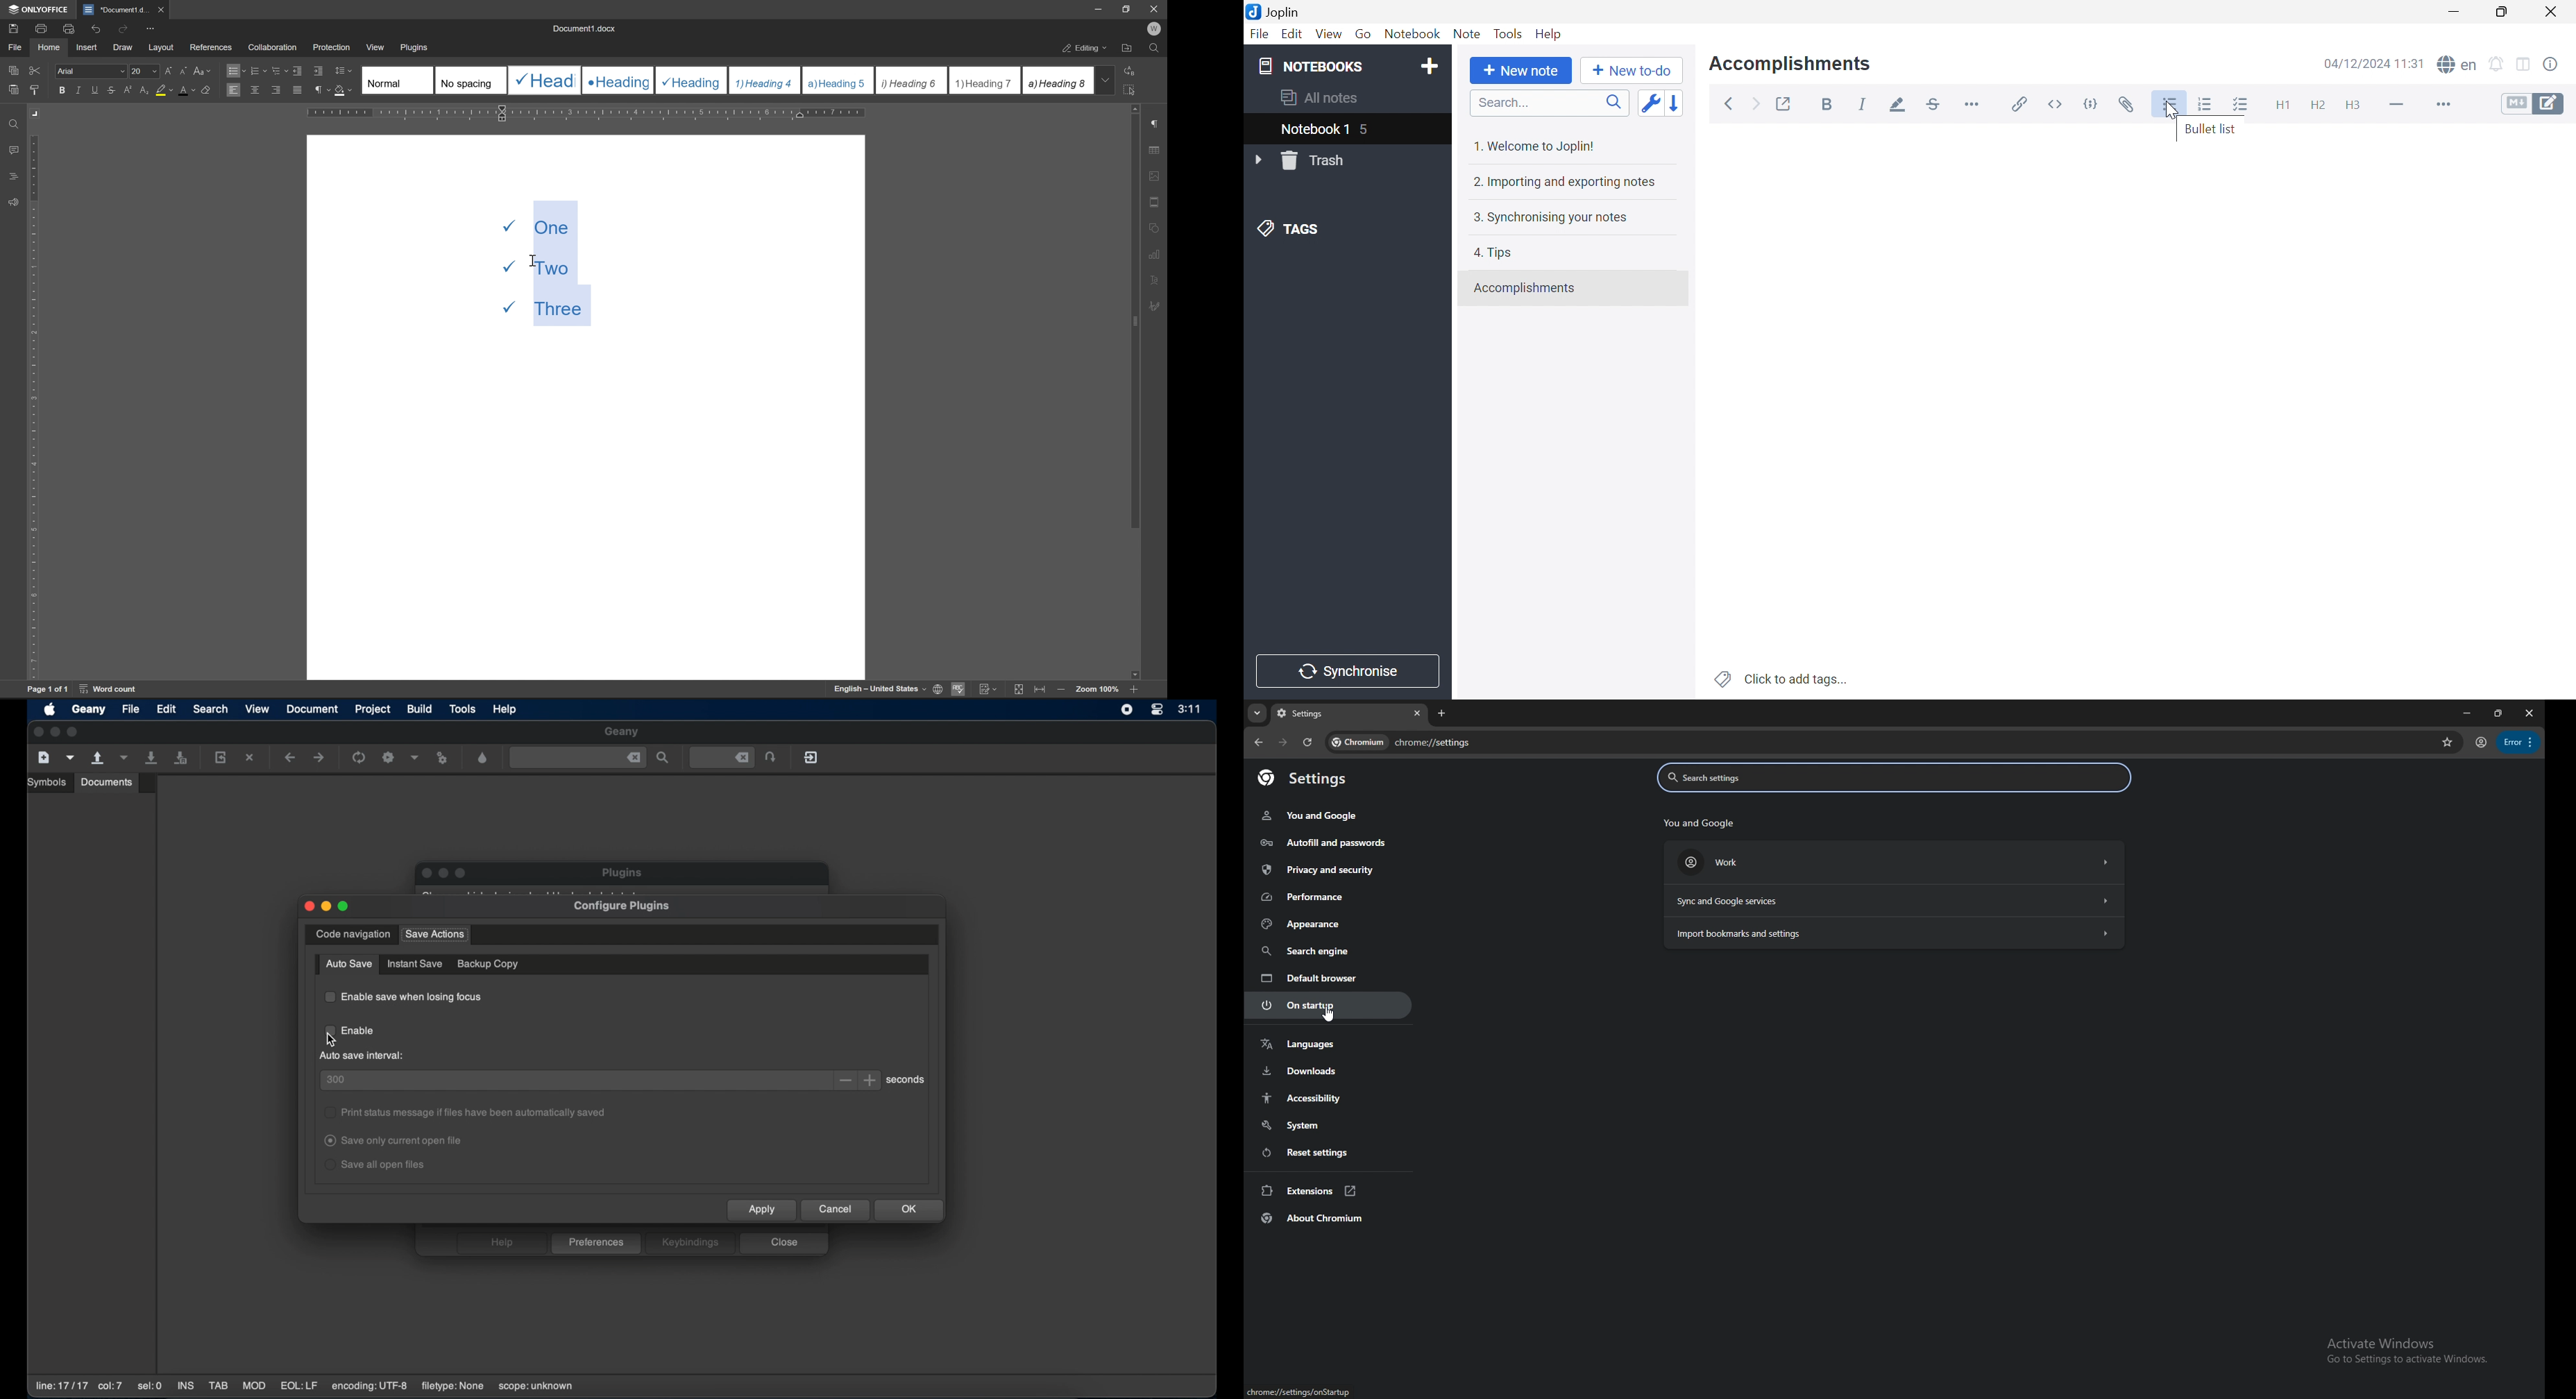 This screenshot has width=2576, height=1400. I want to click on View, so click(1328, 35).